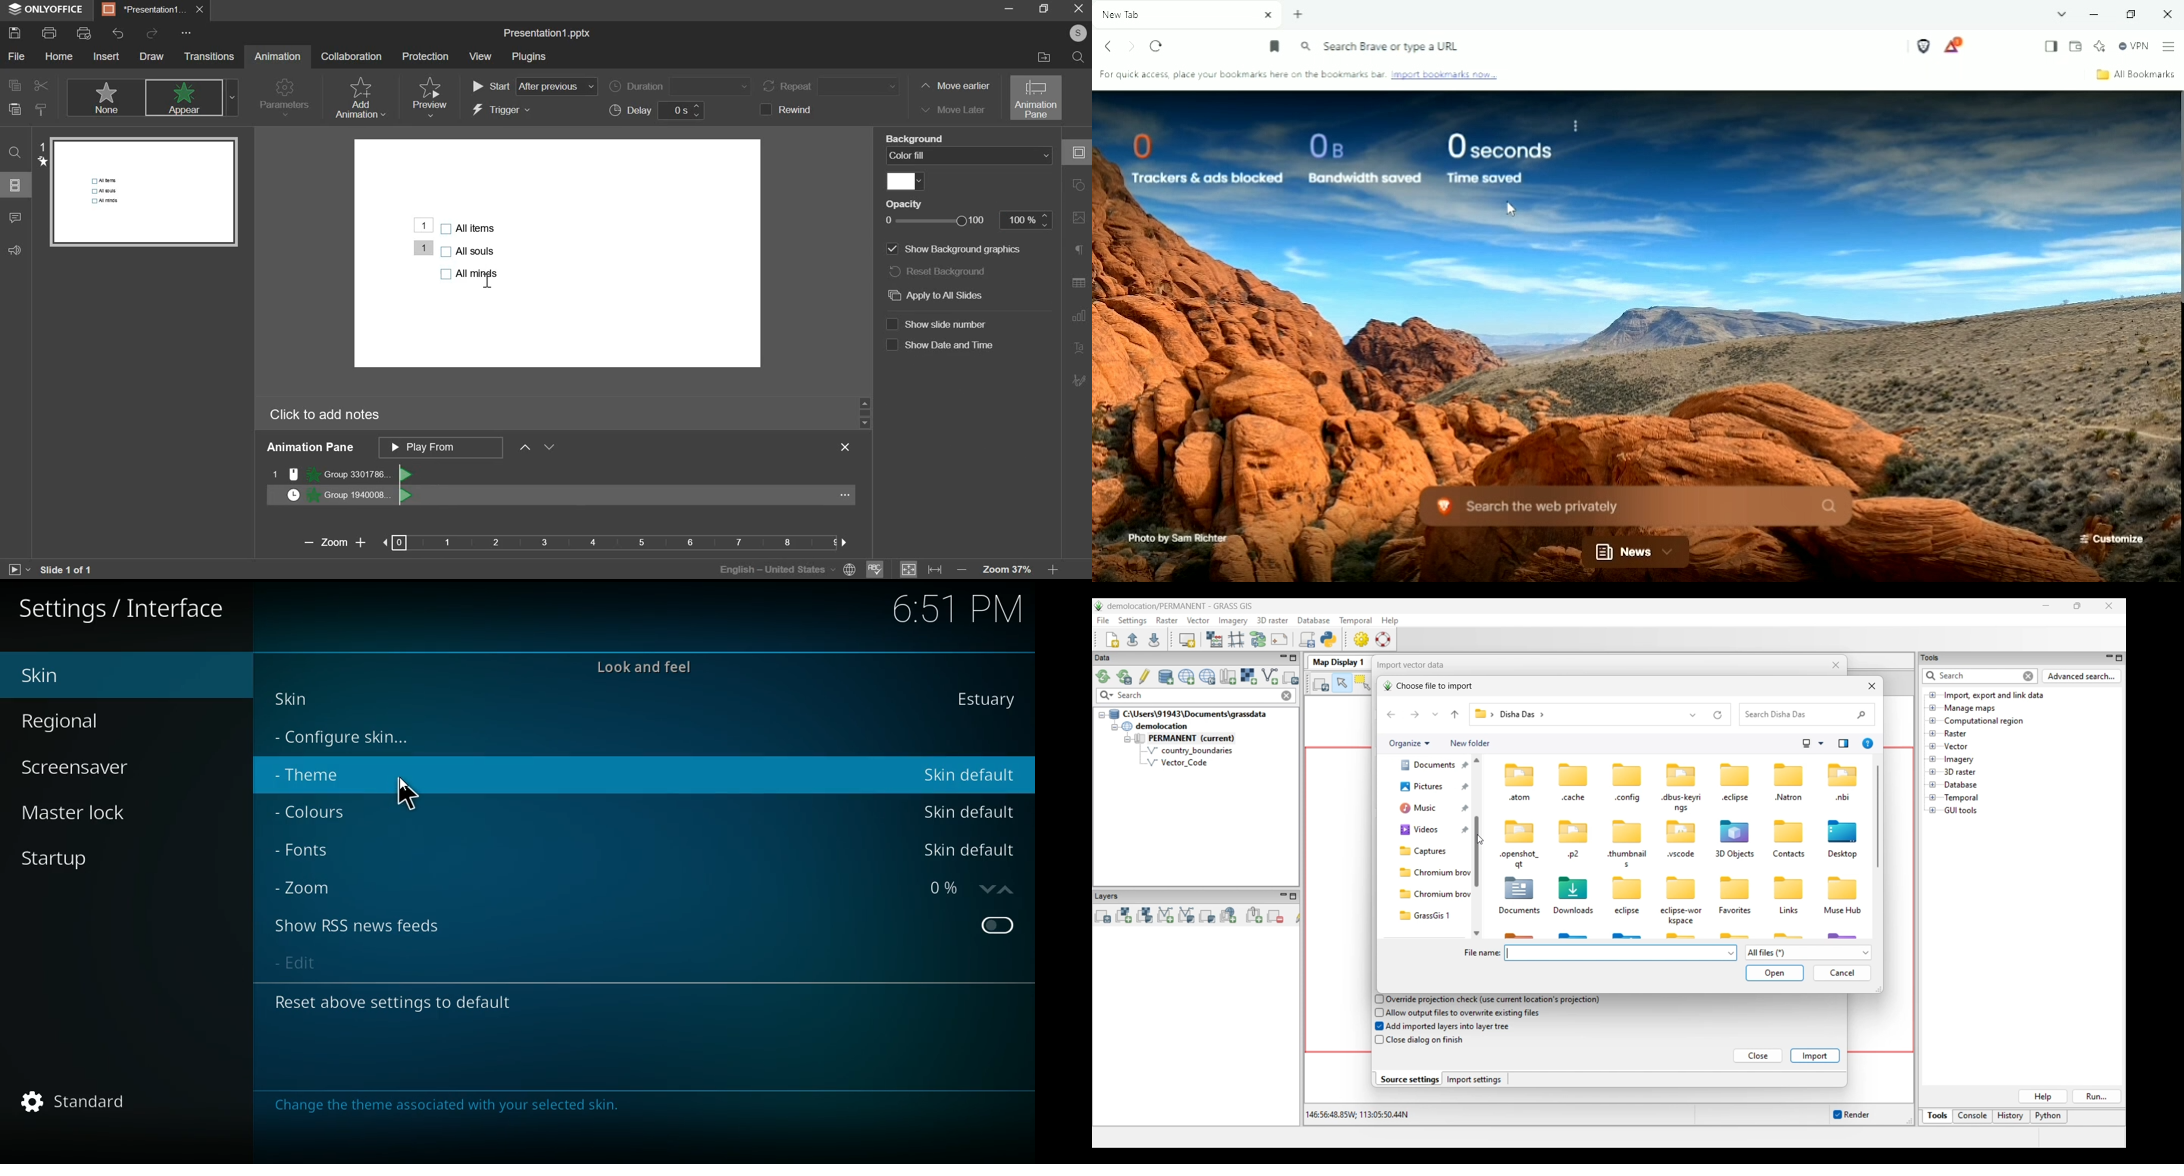 The image size is (2184, 1176). I want to click on click to add notes, so click(325, 416).